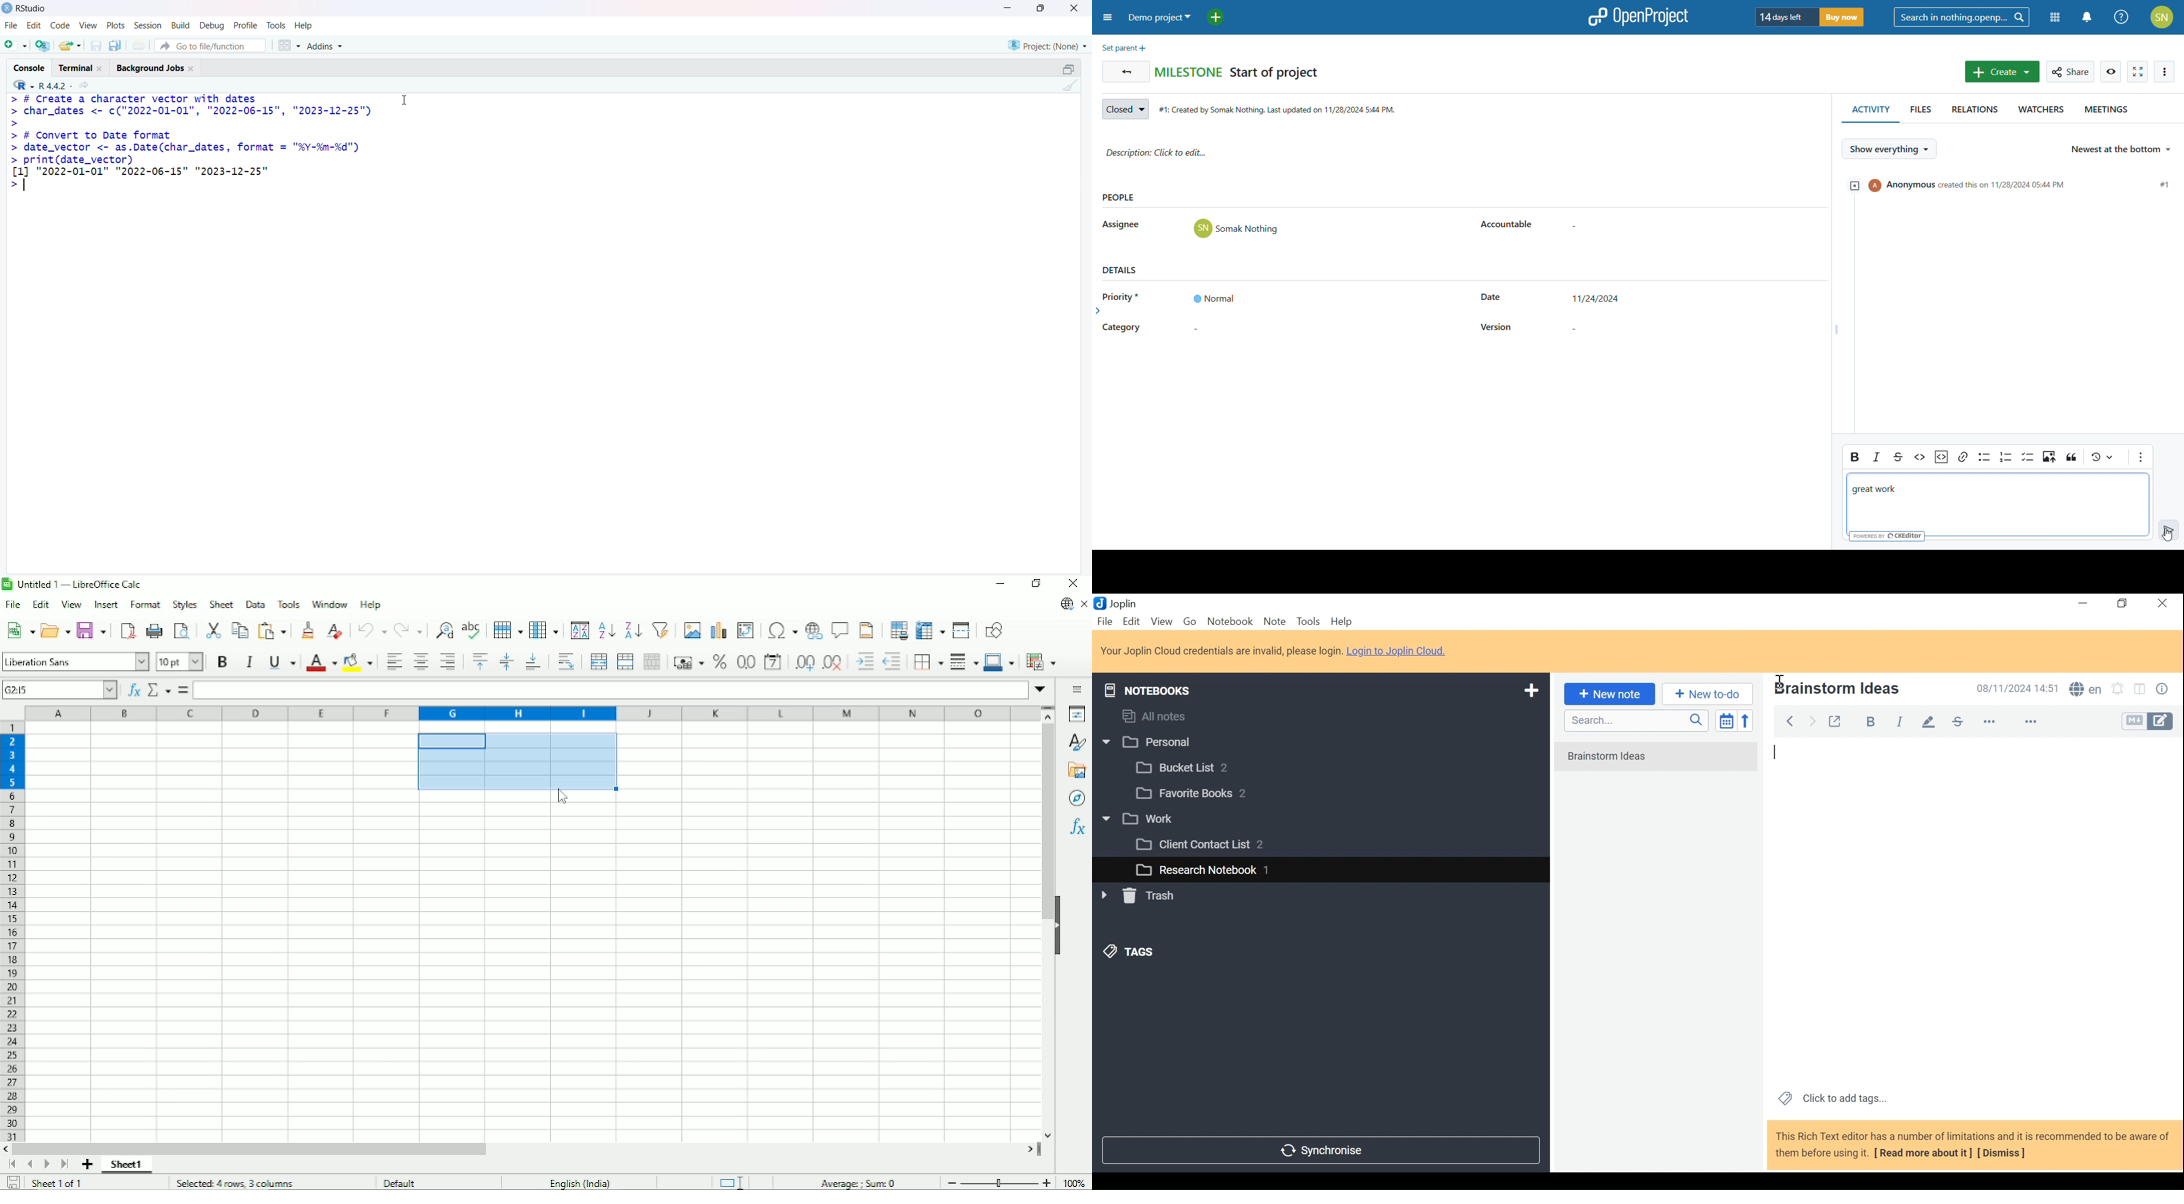 This screenshot has height=1204, width=2184. Describe the element at coordinates (276, 25) in the screenshot. I see `Tools` at that location.